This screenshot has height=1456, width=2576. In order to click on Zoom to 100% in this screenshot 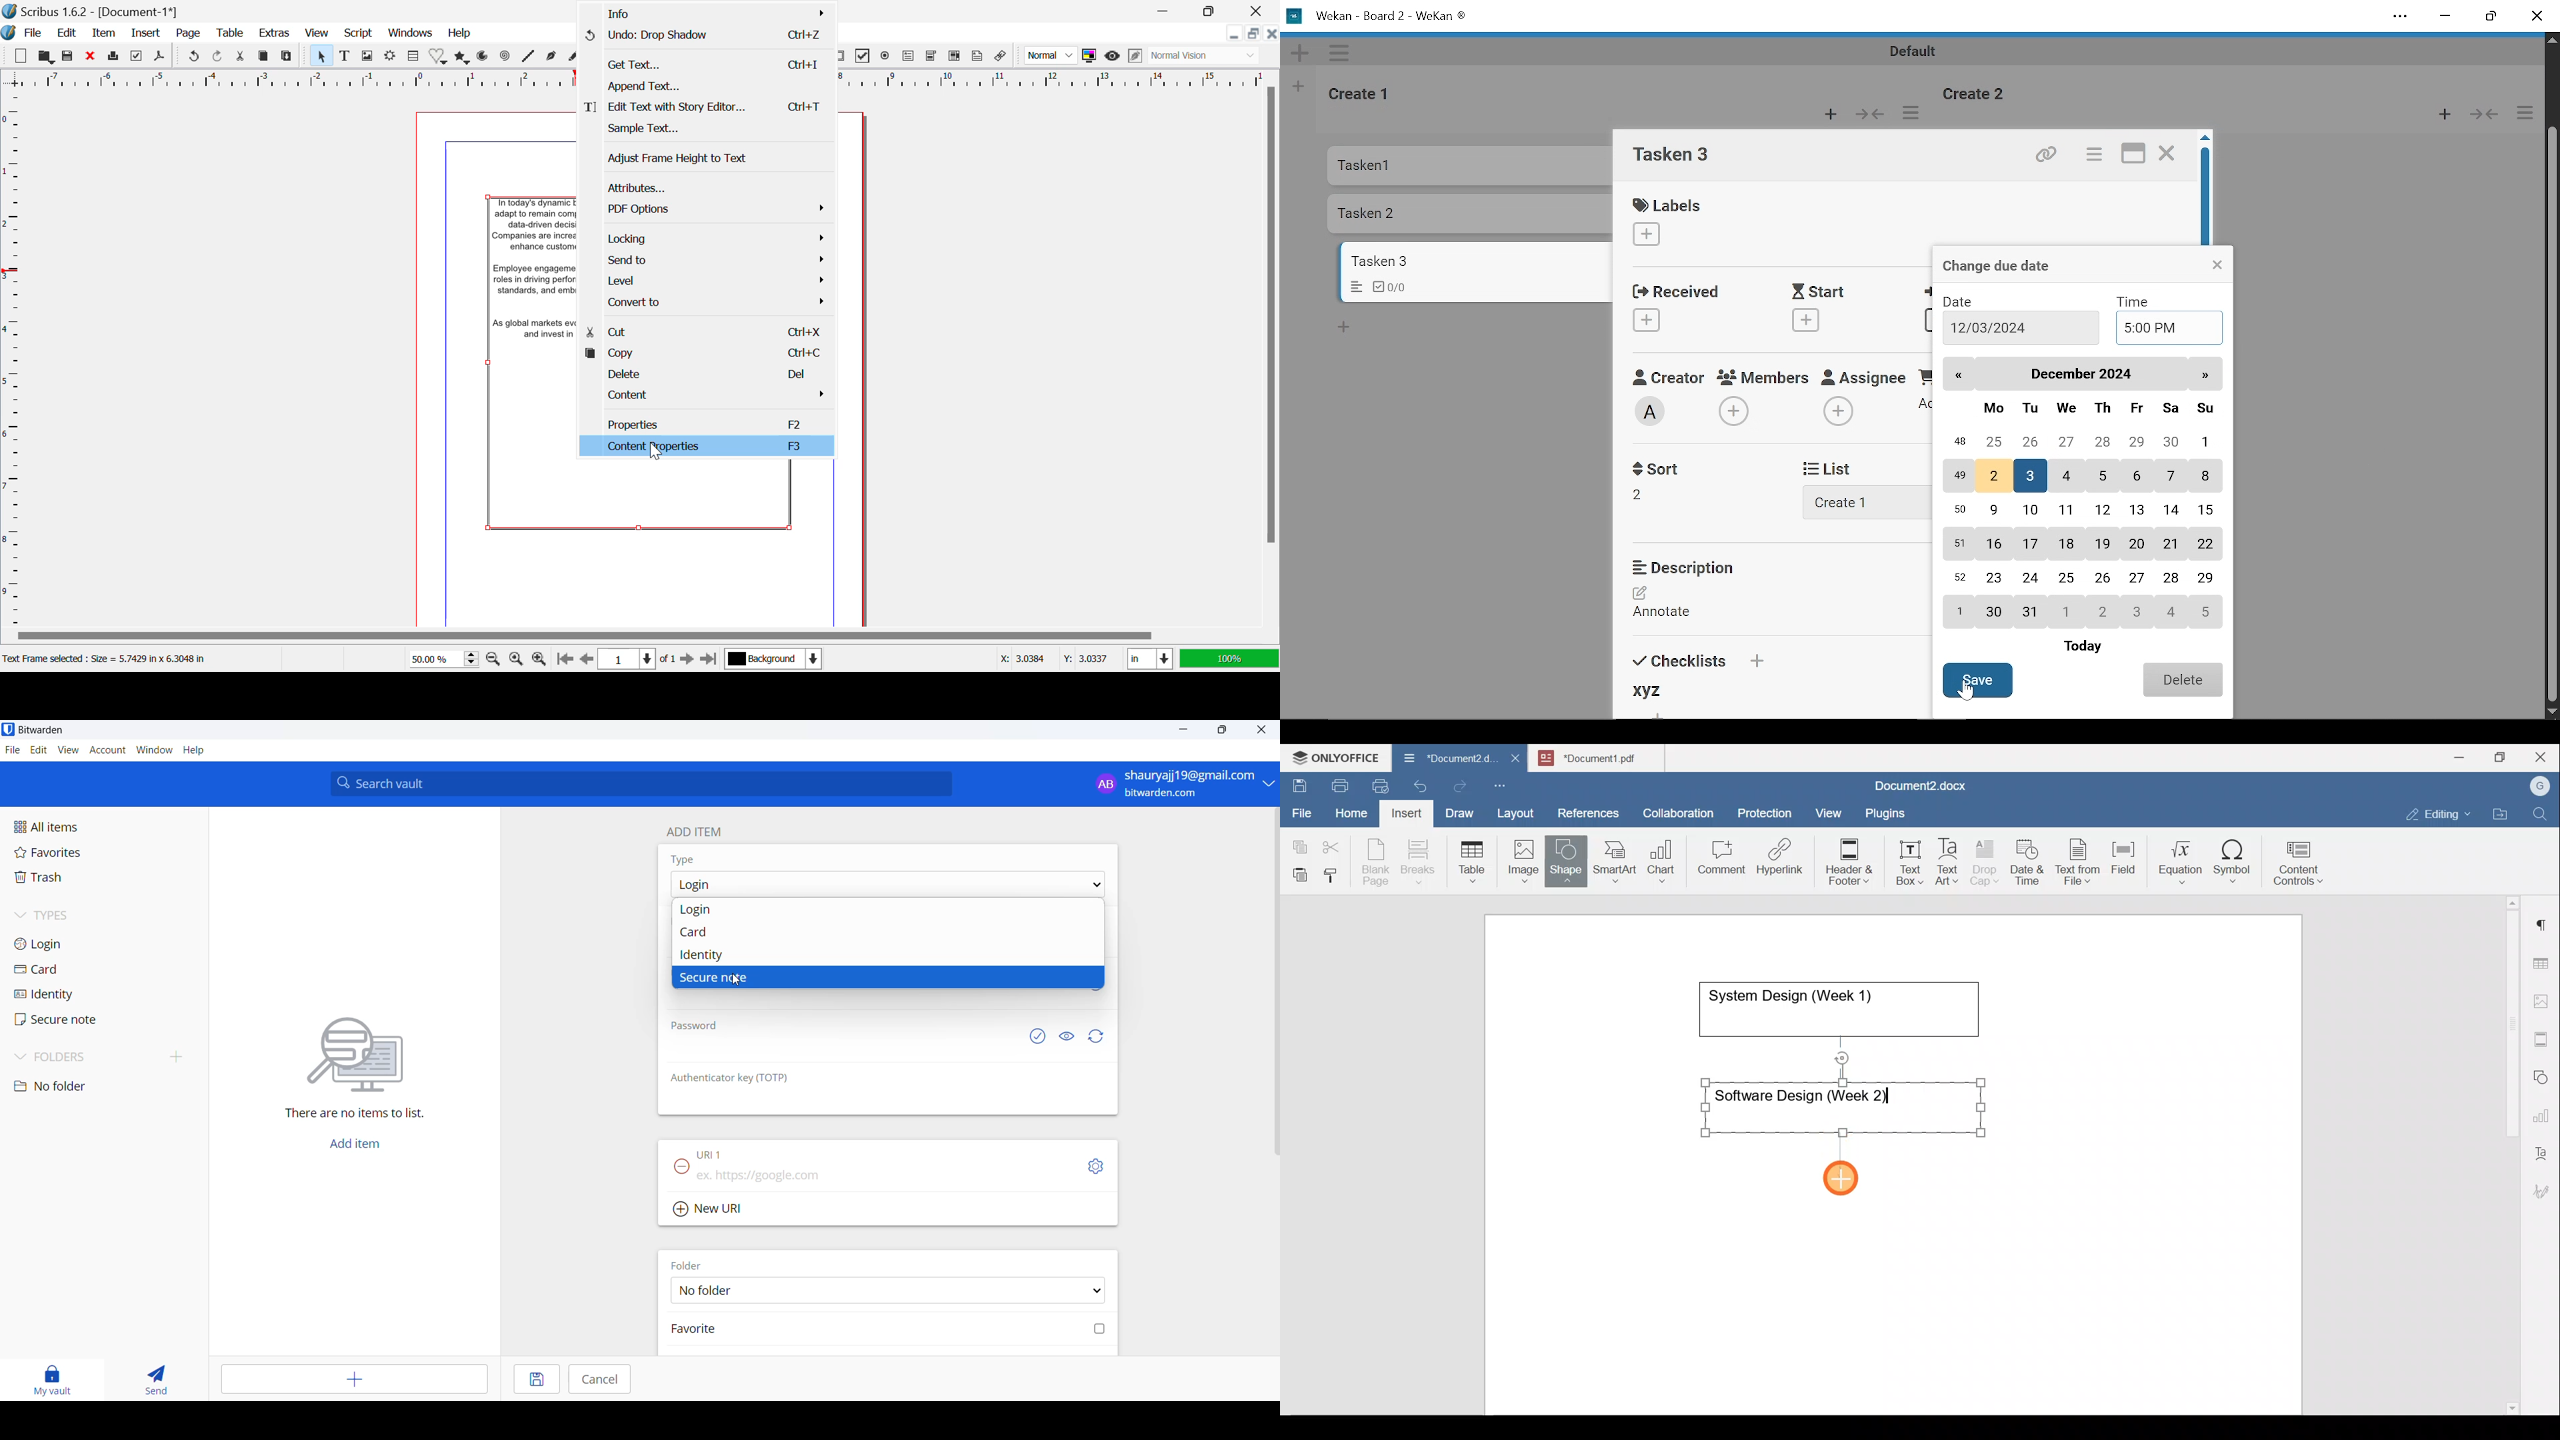, I will do `click(517, 659)`.